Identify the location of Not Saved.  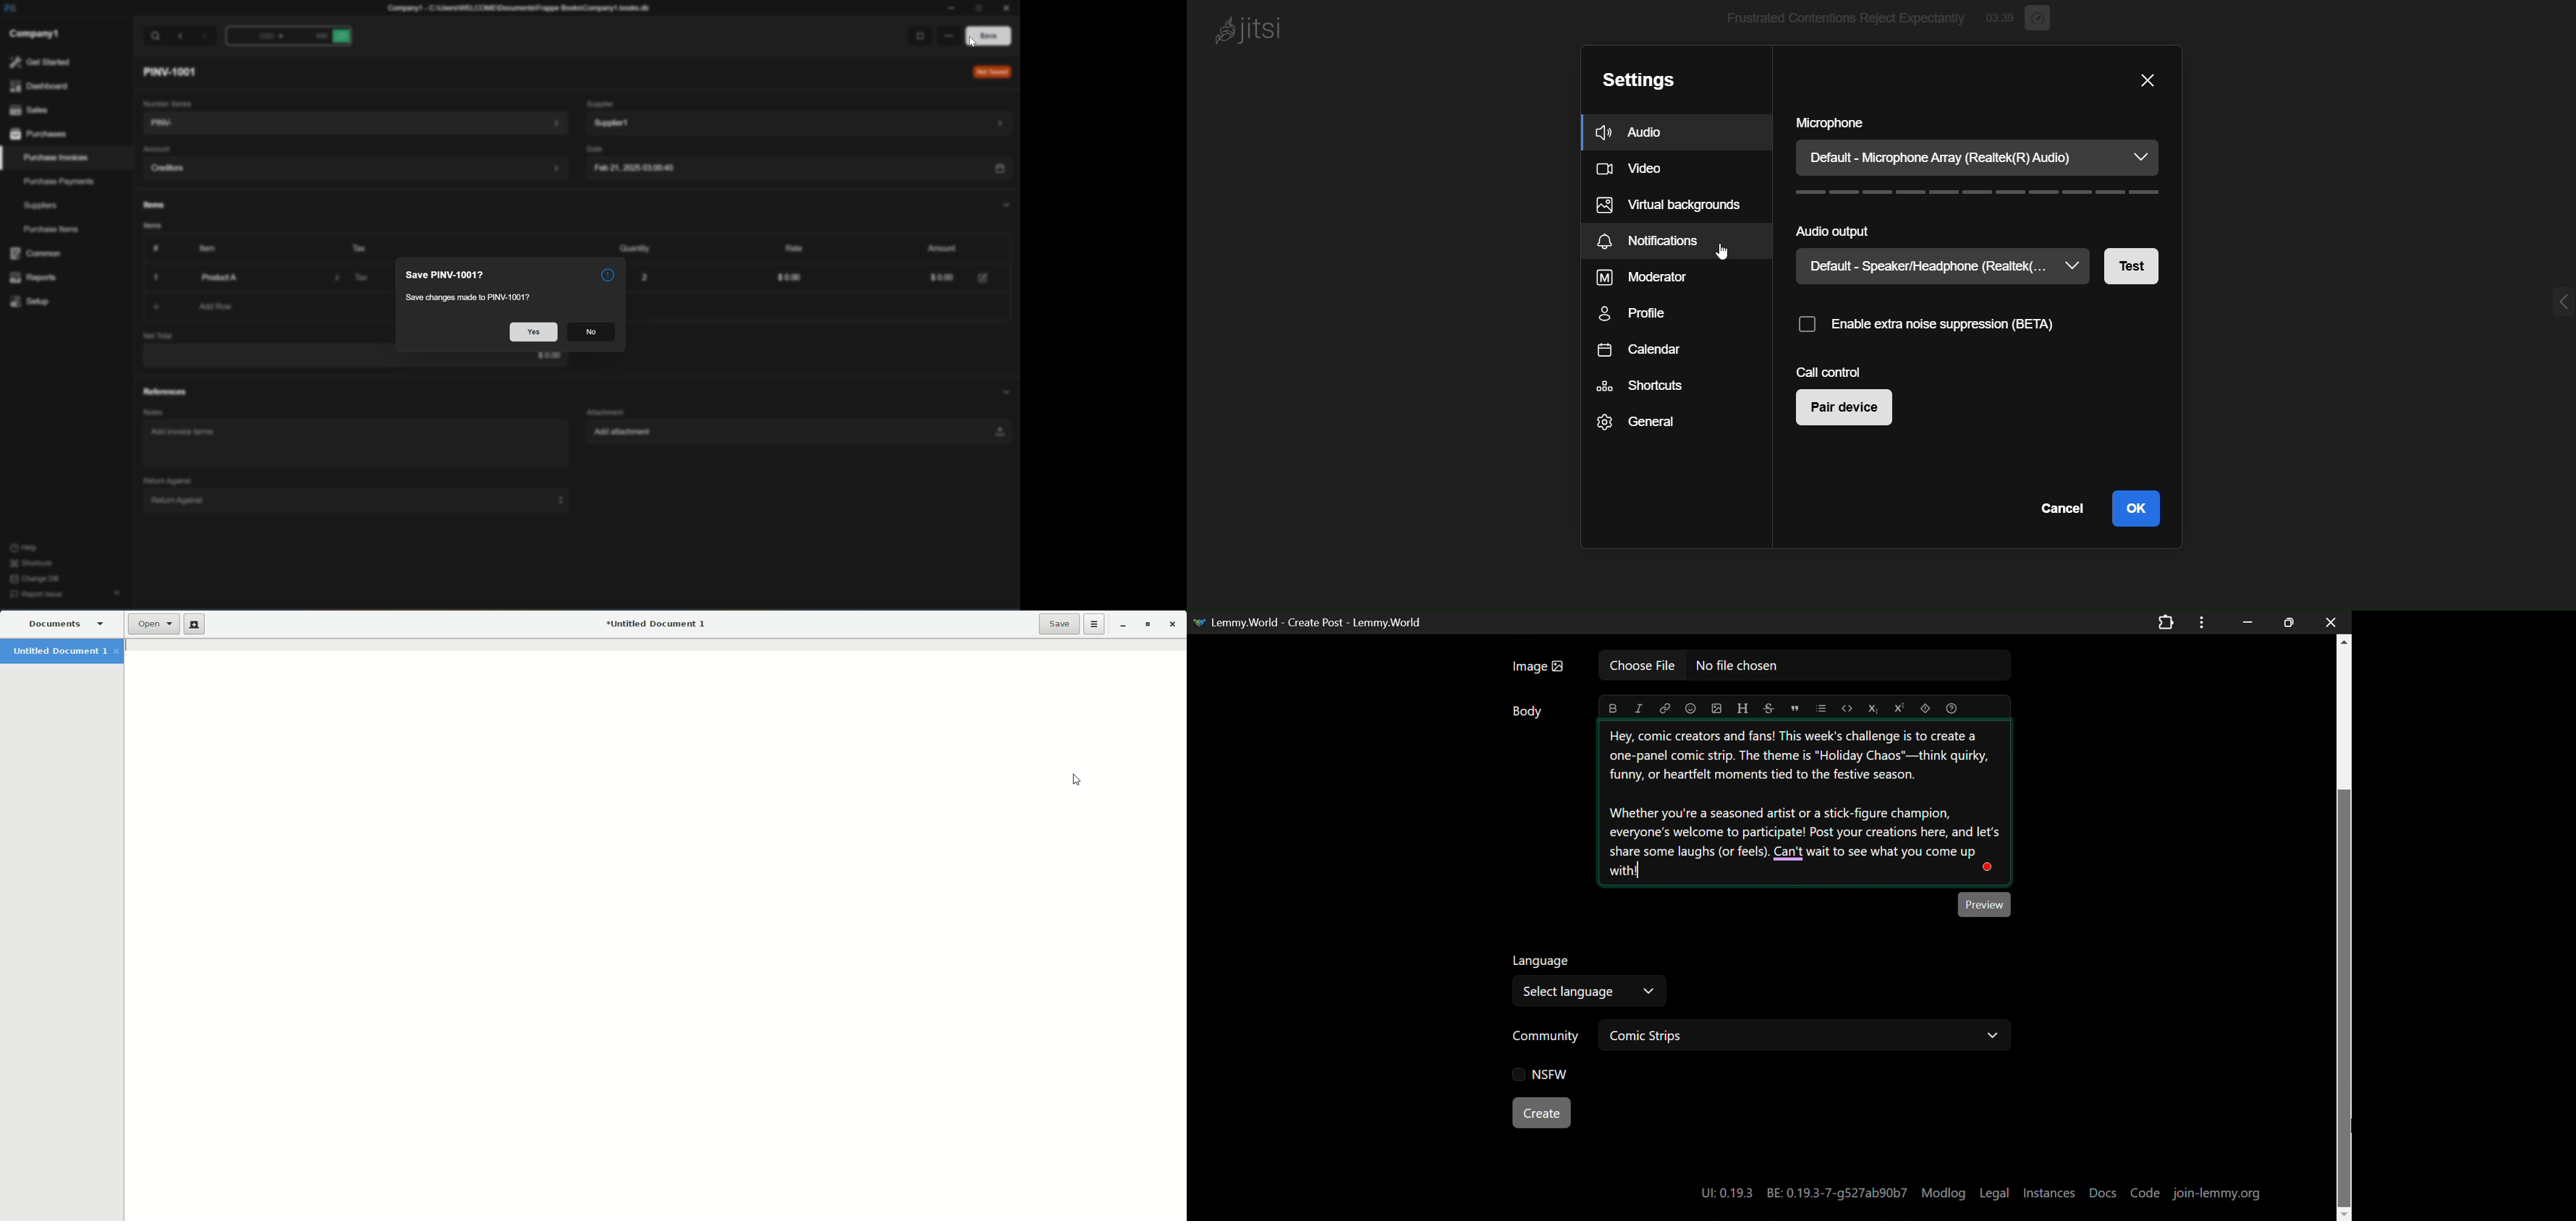
(990, 72).